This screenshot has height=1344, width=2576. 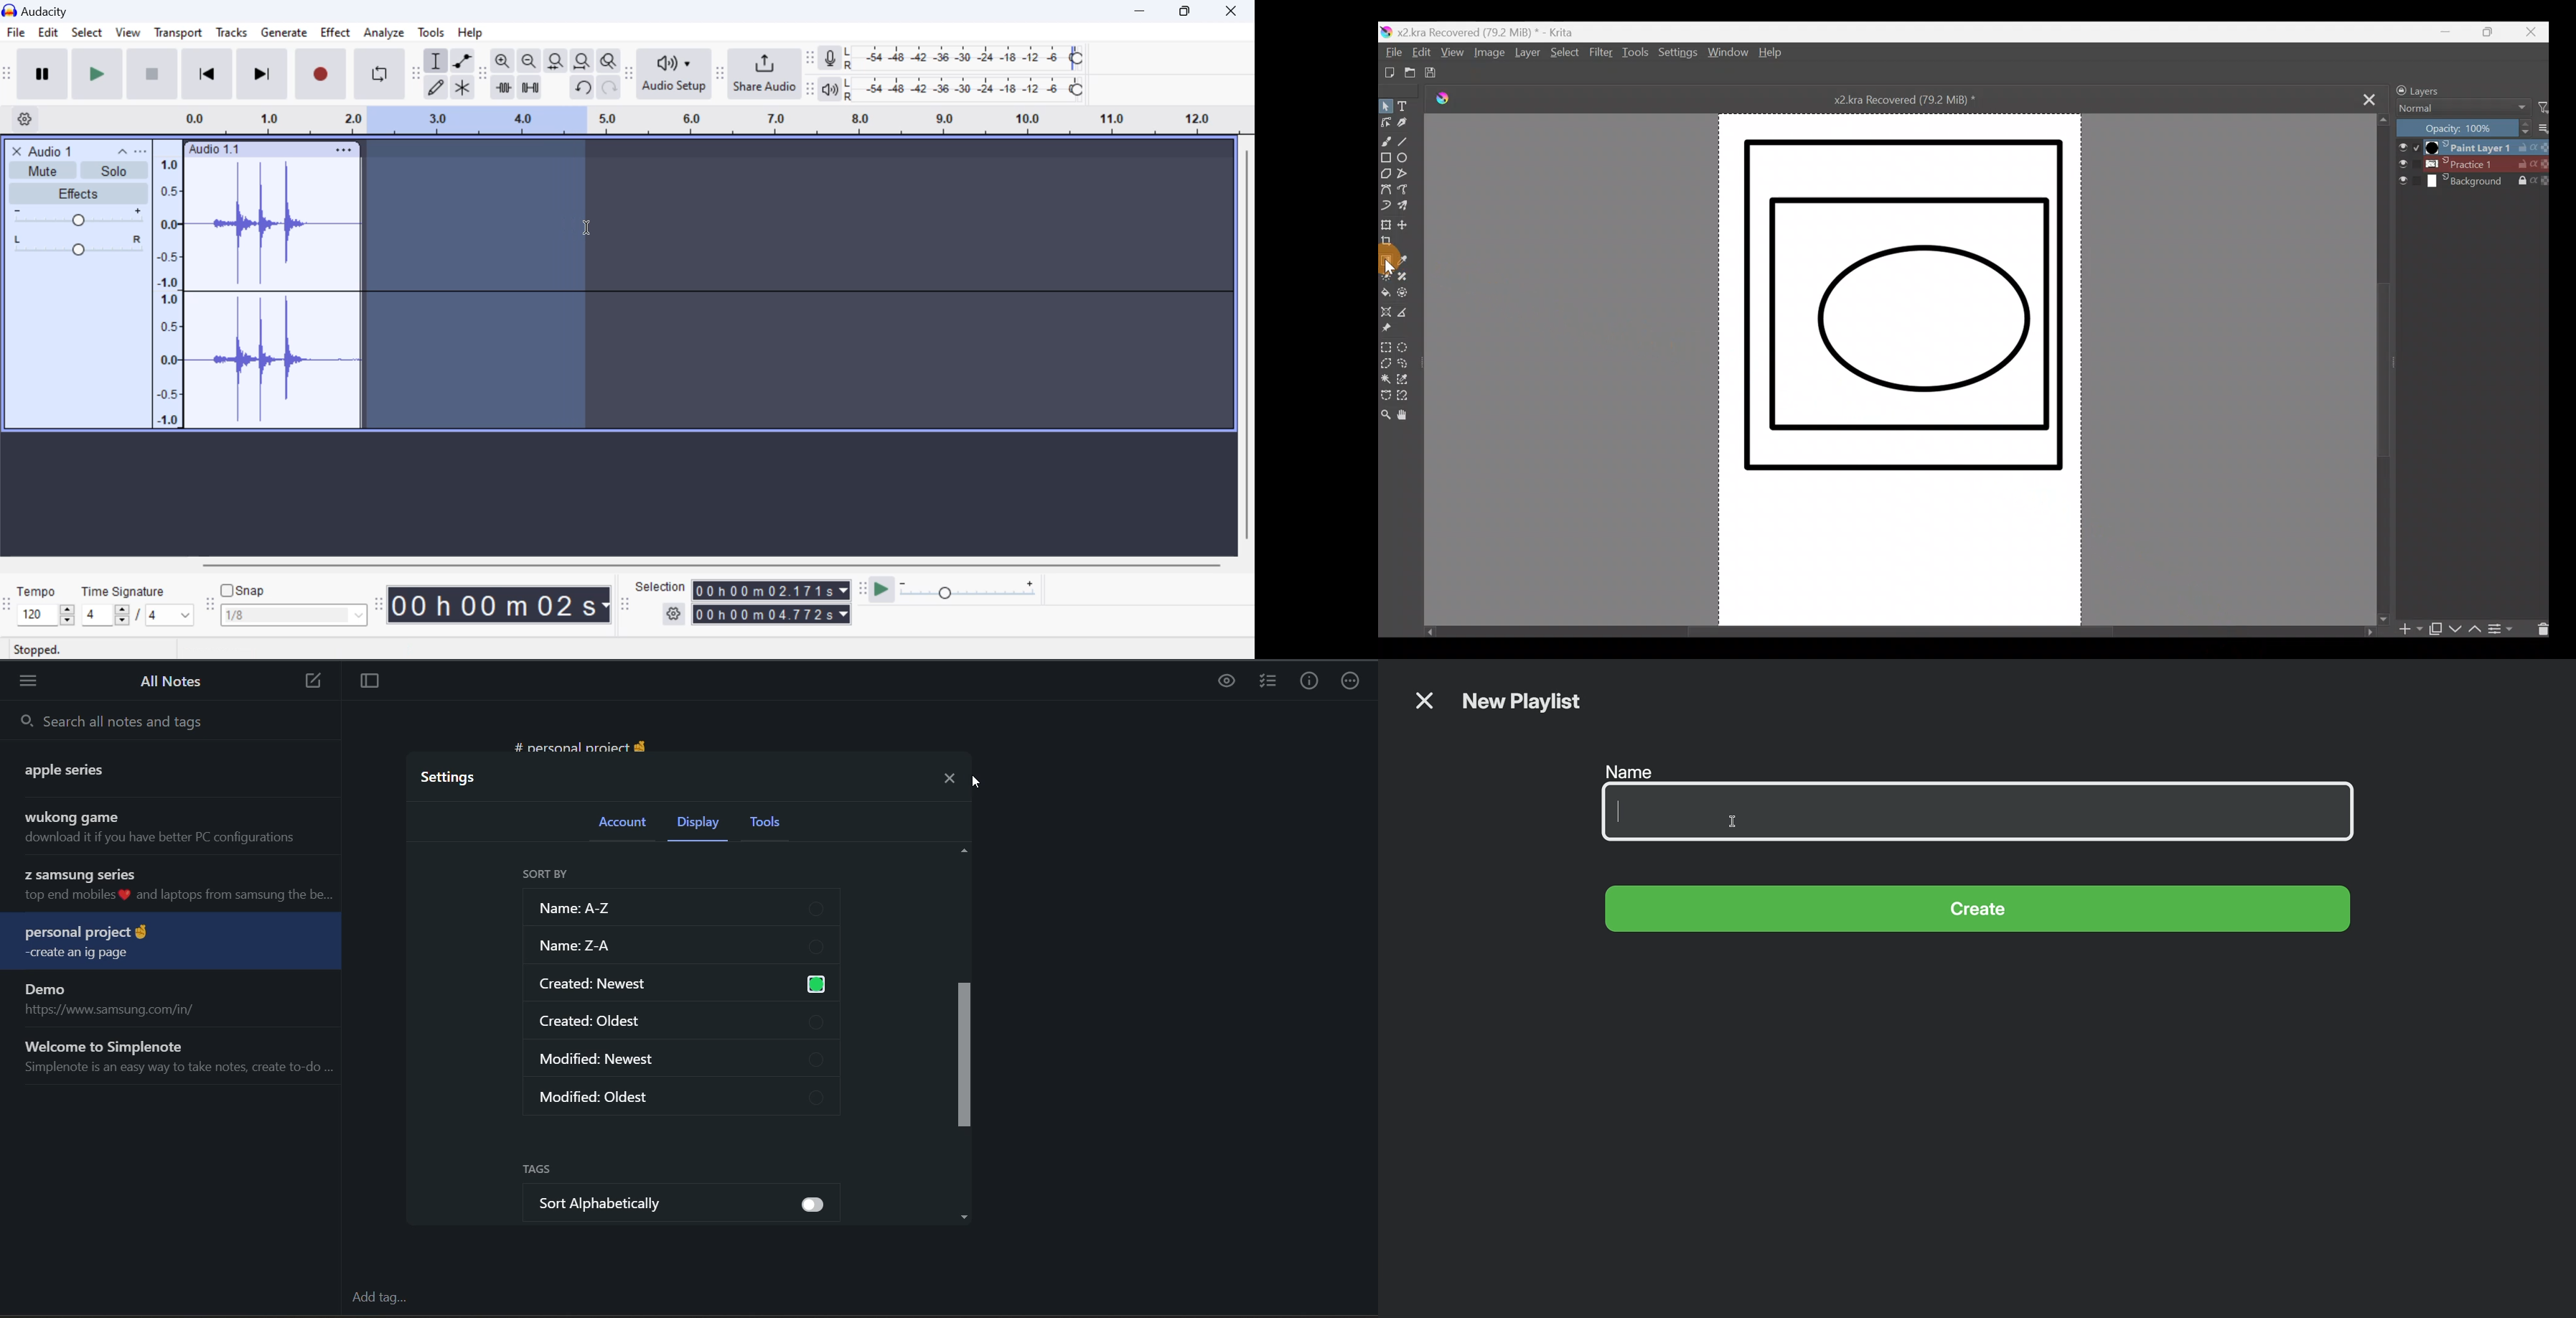 What do you see at coordinates (1406, 261) in the screenshot?
I see `Sample a colour from the image/current layer` at bounding box center [1406, 261].